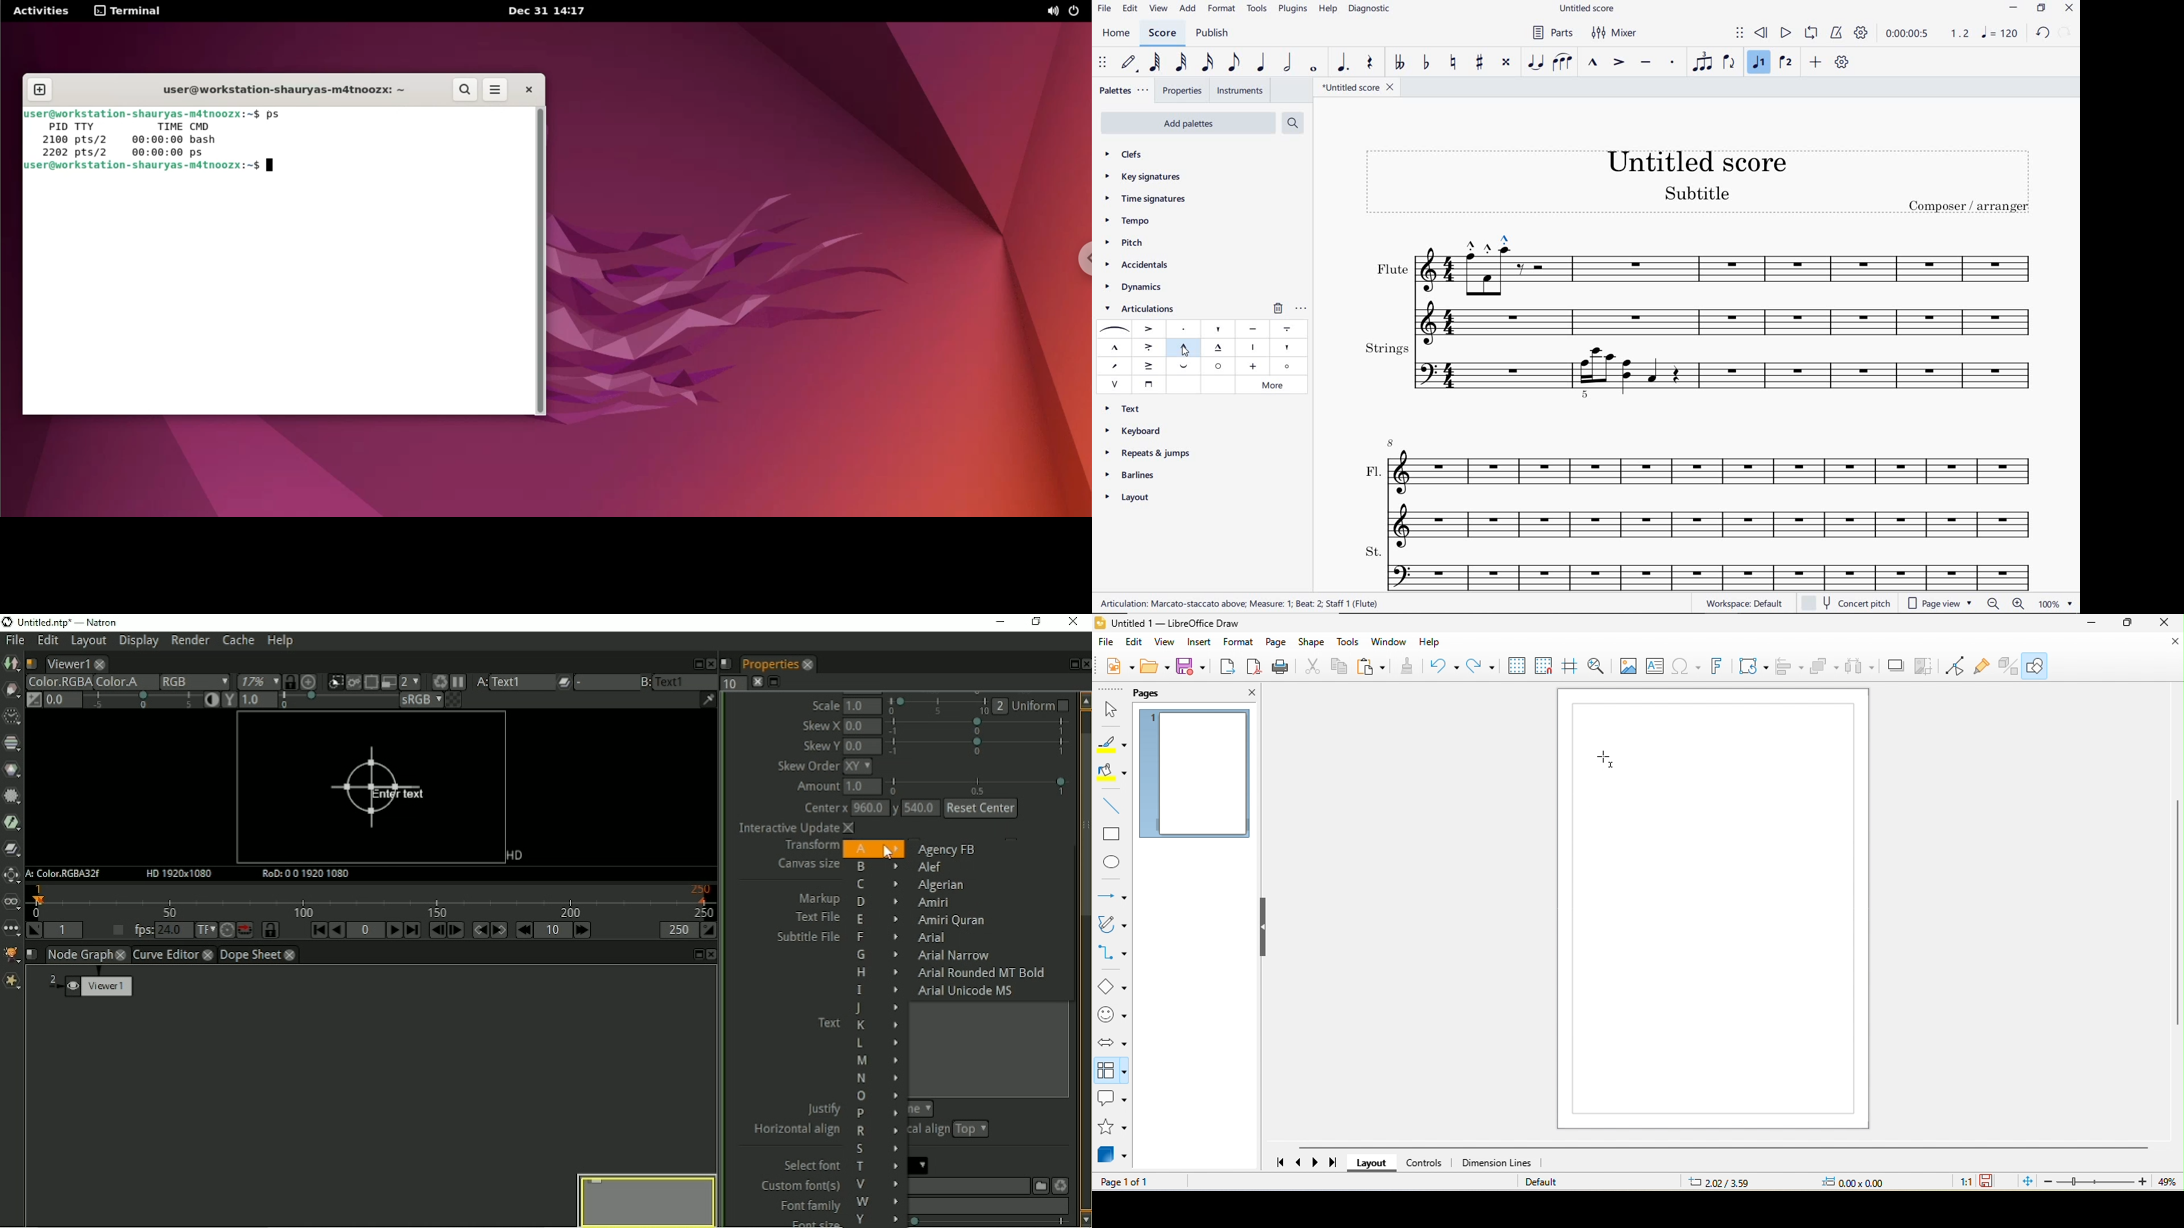 The image size is (2184, 1232). I want to click on toggle point edit mode, so click(1959, 667).